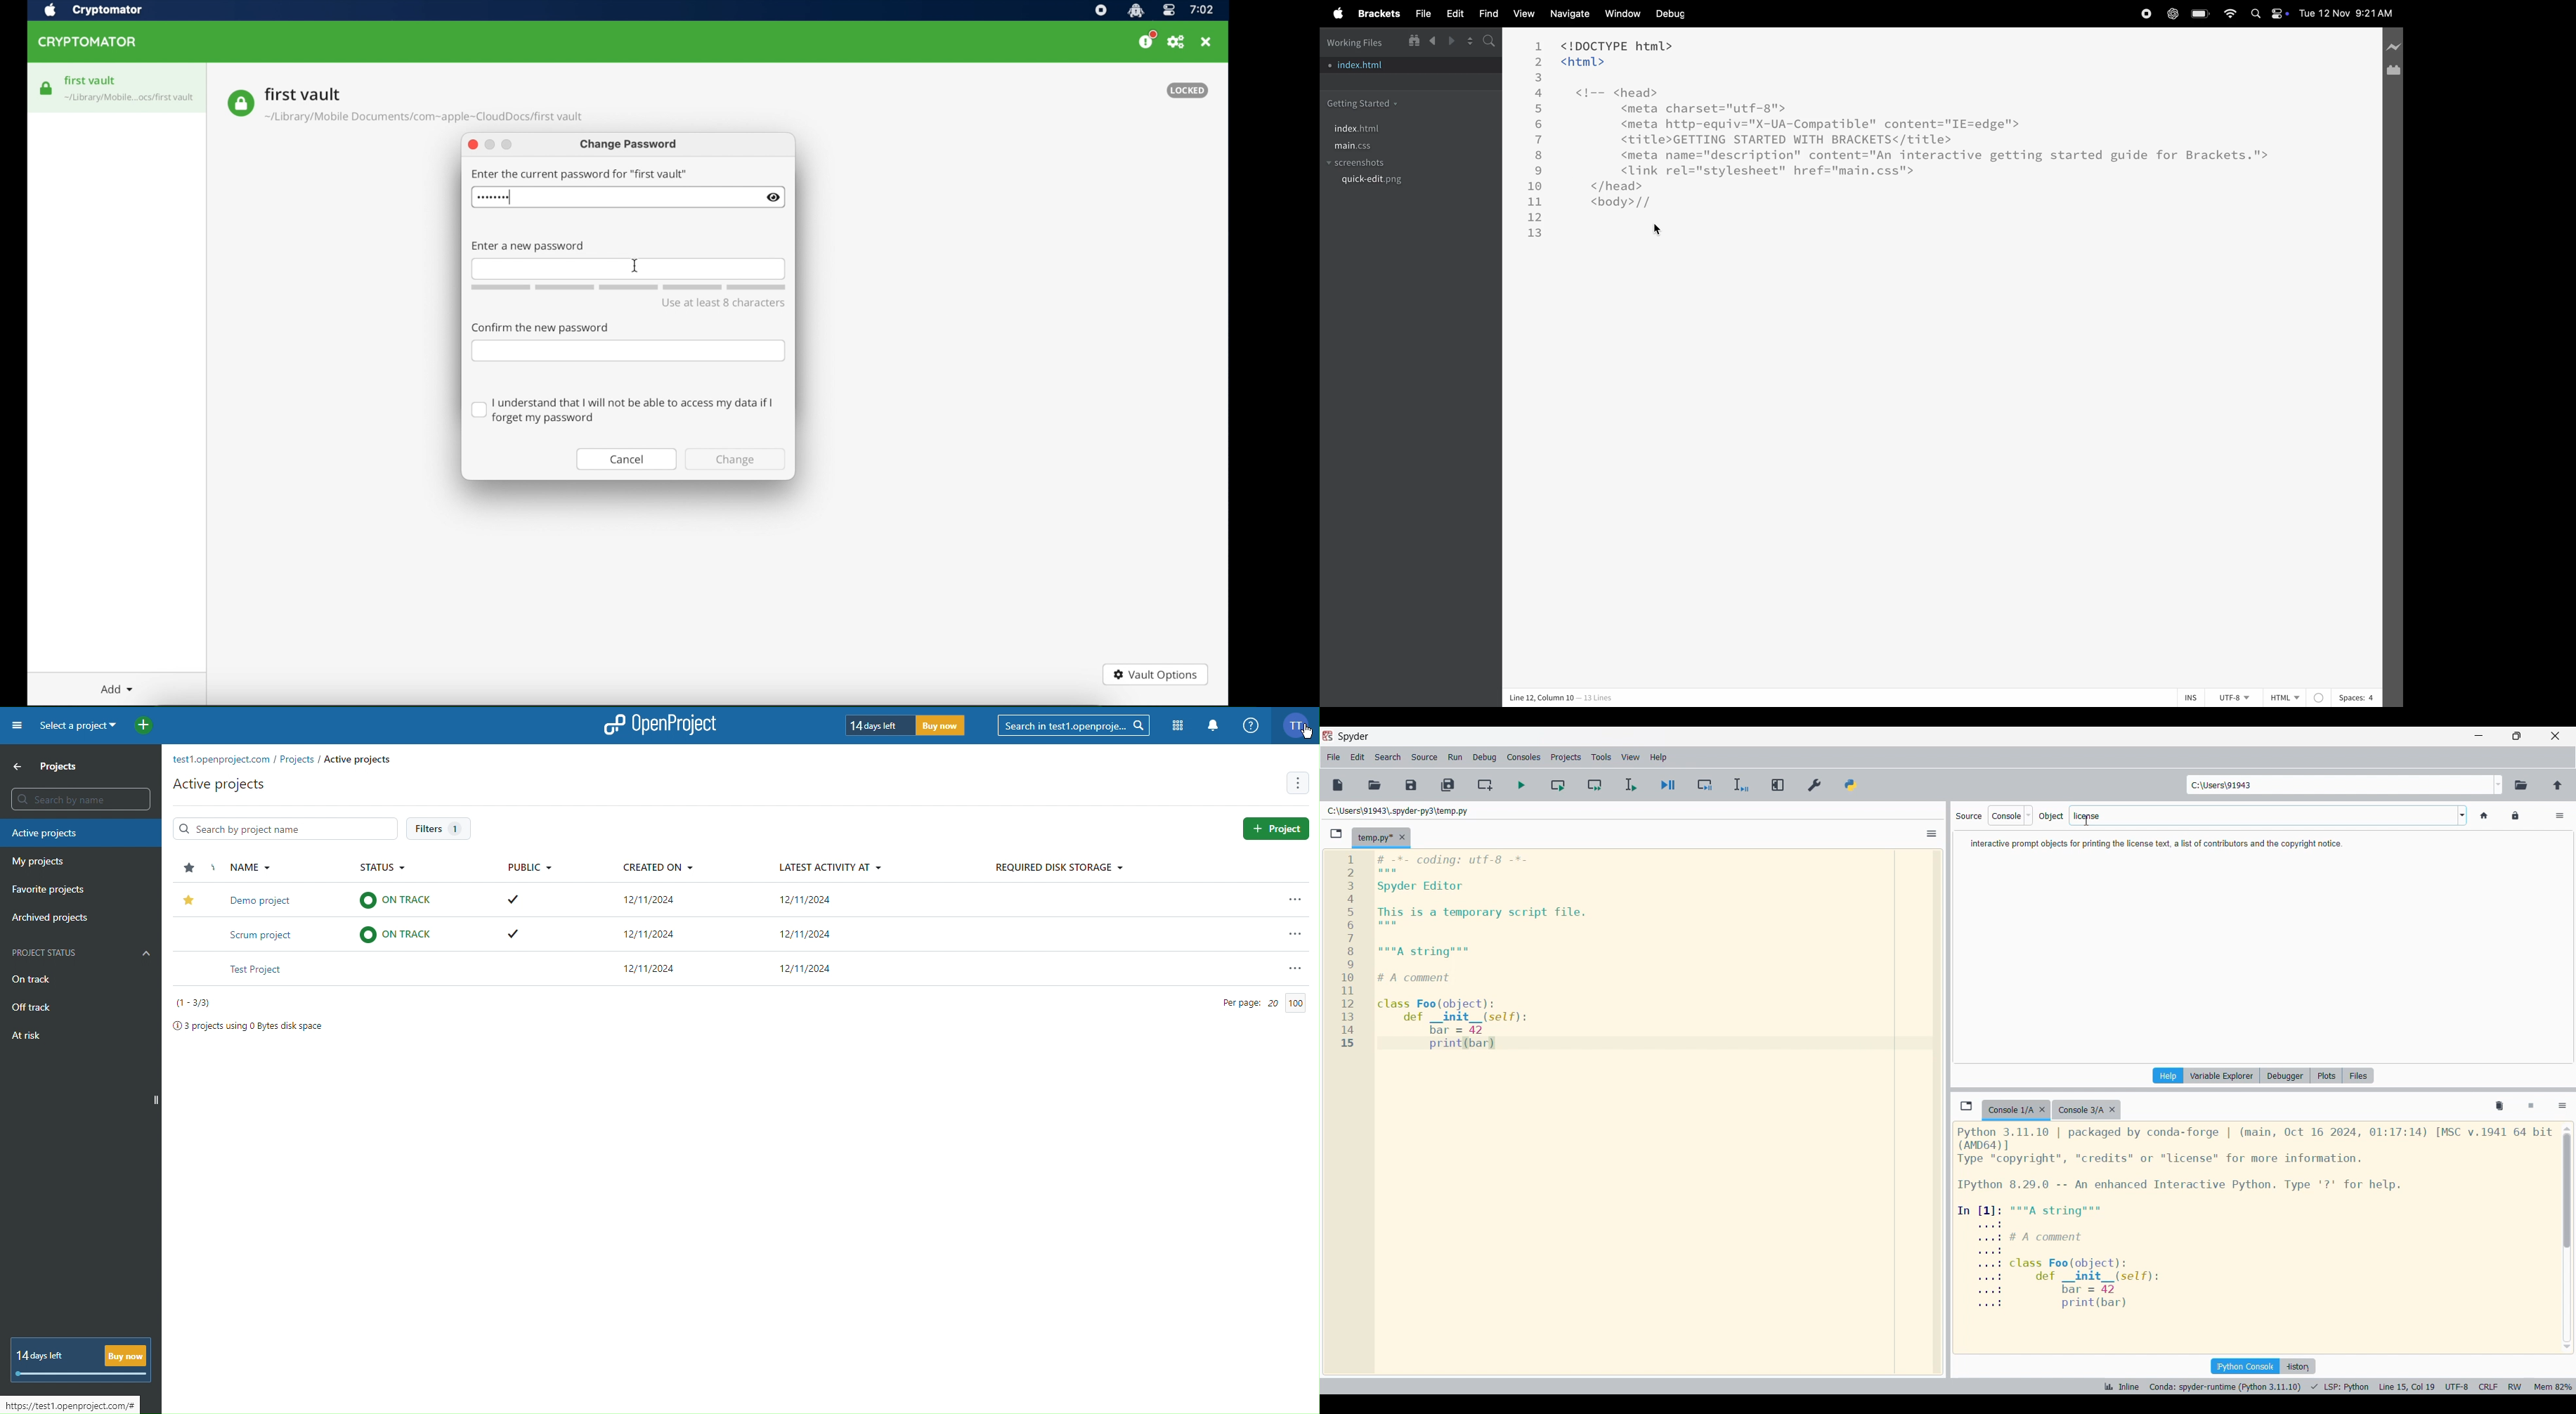  Describe the element at coordinates (1485, 13) in the screenshot. I see `find` at that location.